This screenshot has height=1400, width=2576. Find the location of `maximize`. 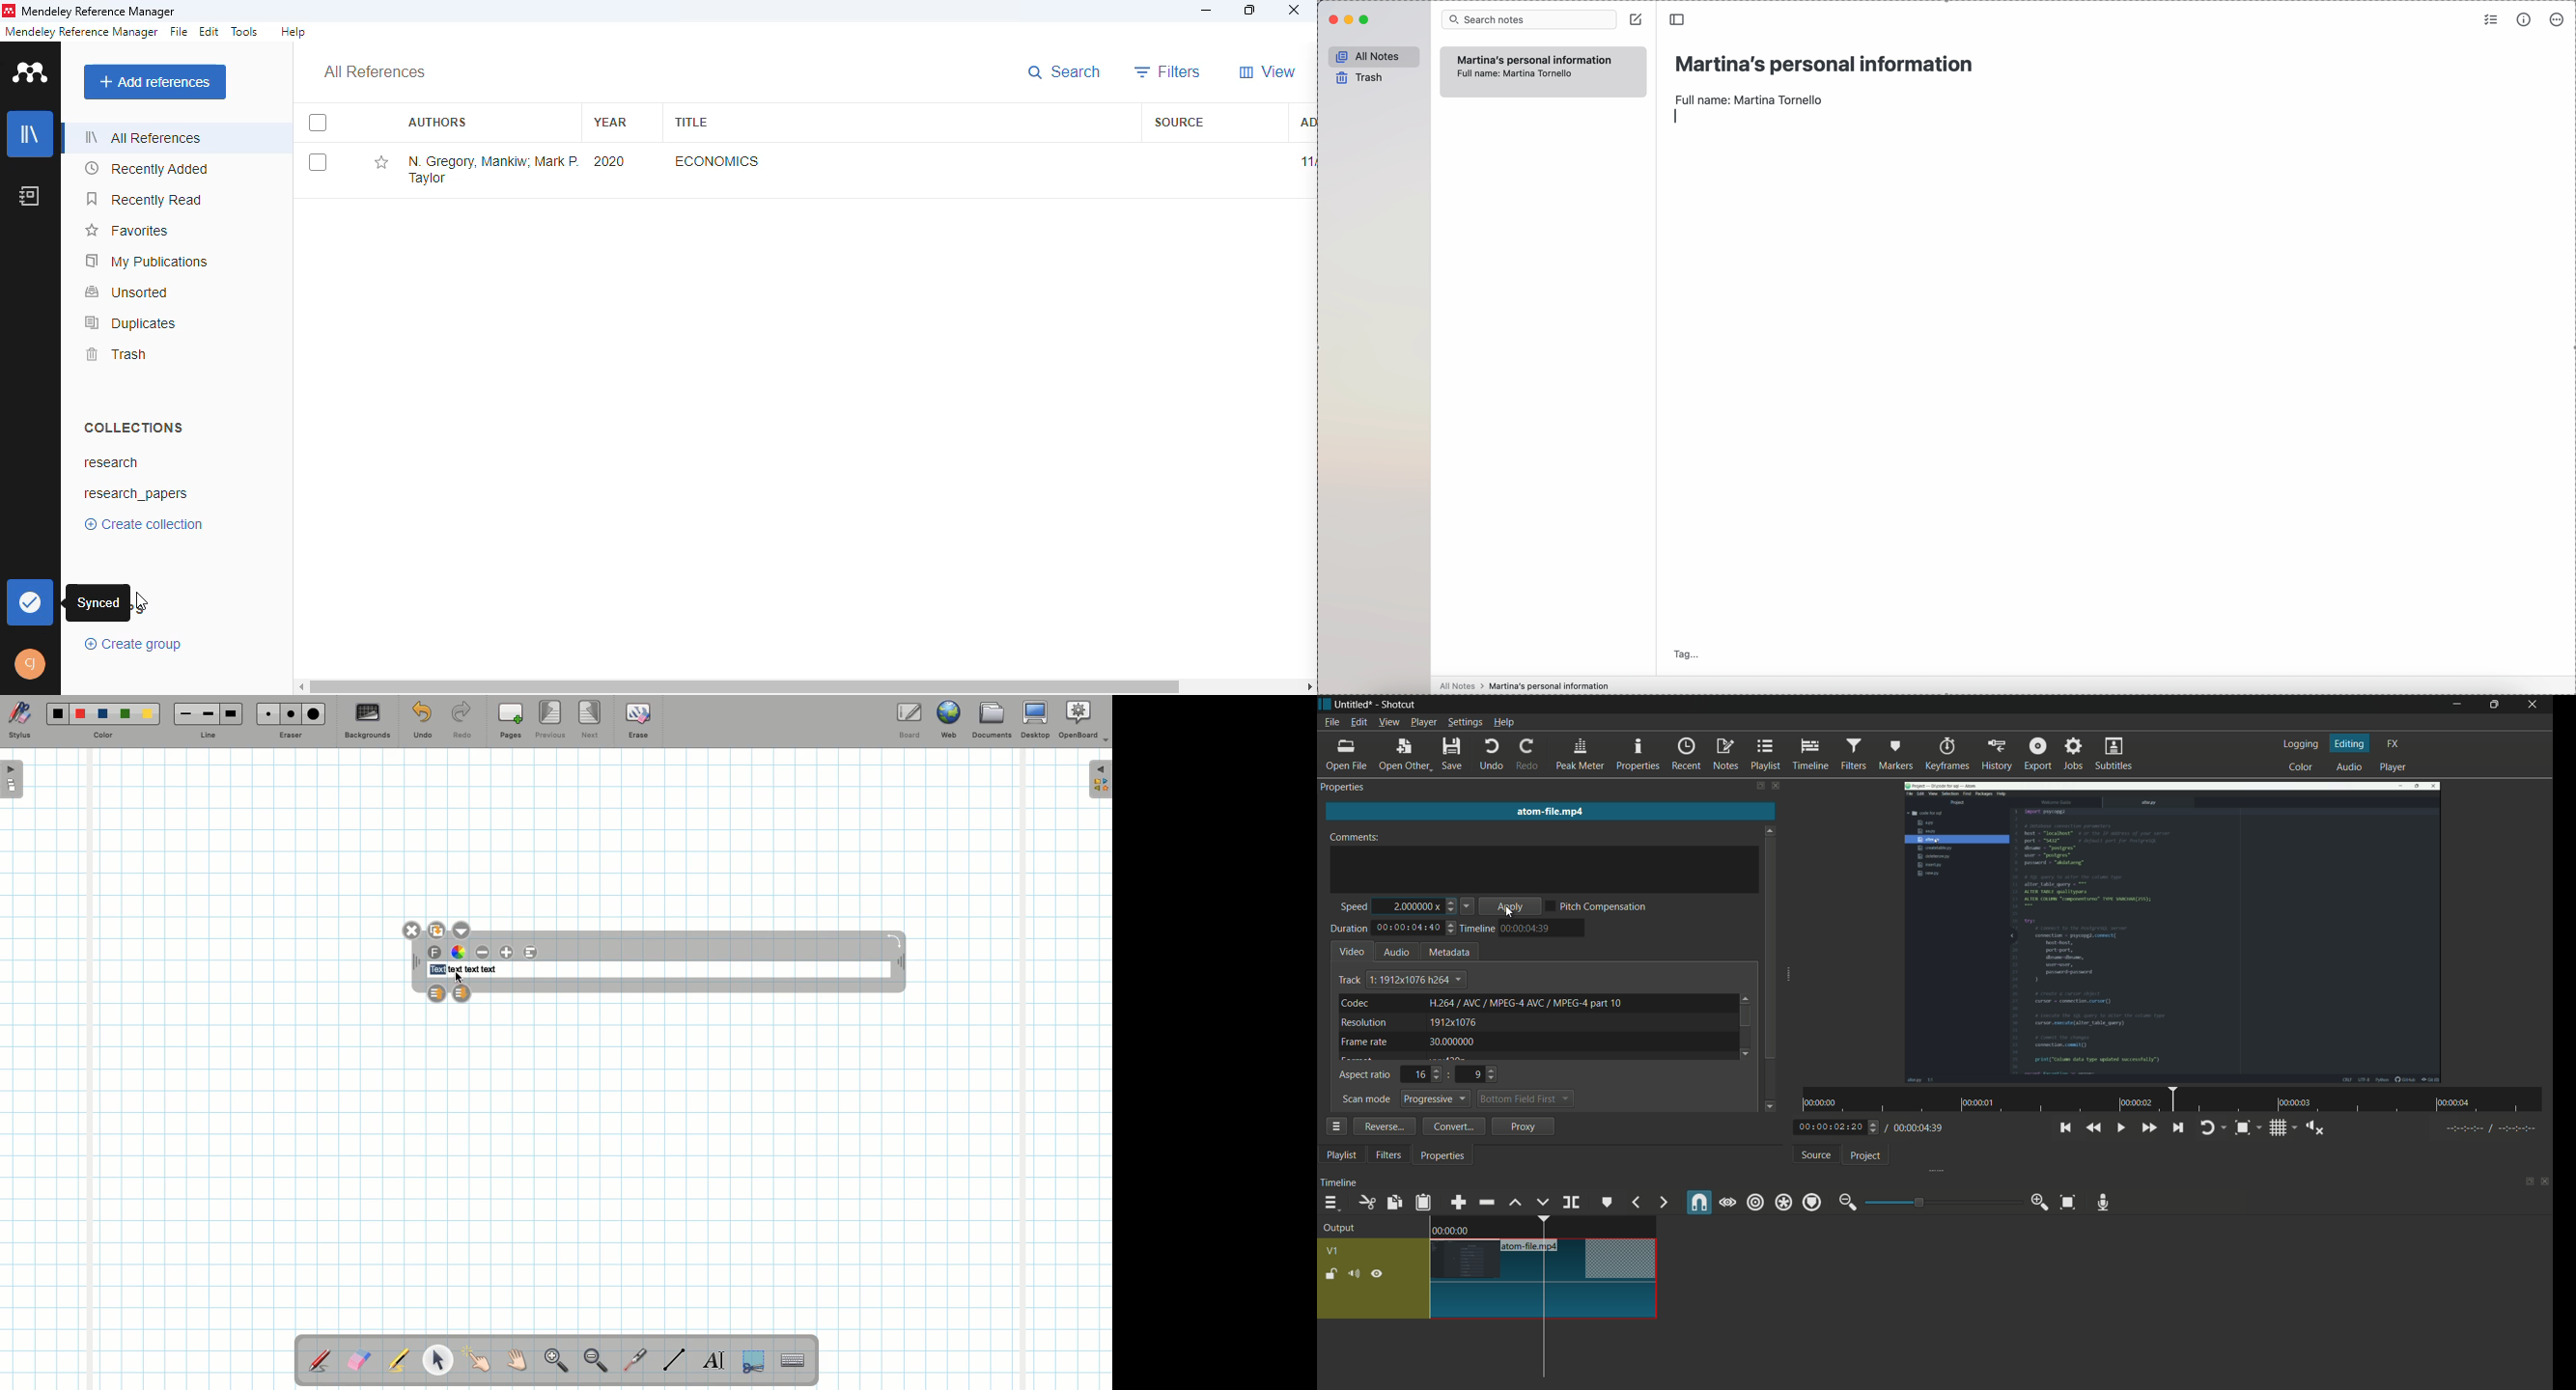

maximize is located at coordinates (1249, 10).